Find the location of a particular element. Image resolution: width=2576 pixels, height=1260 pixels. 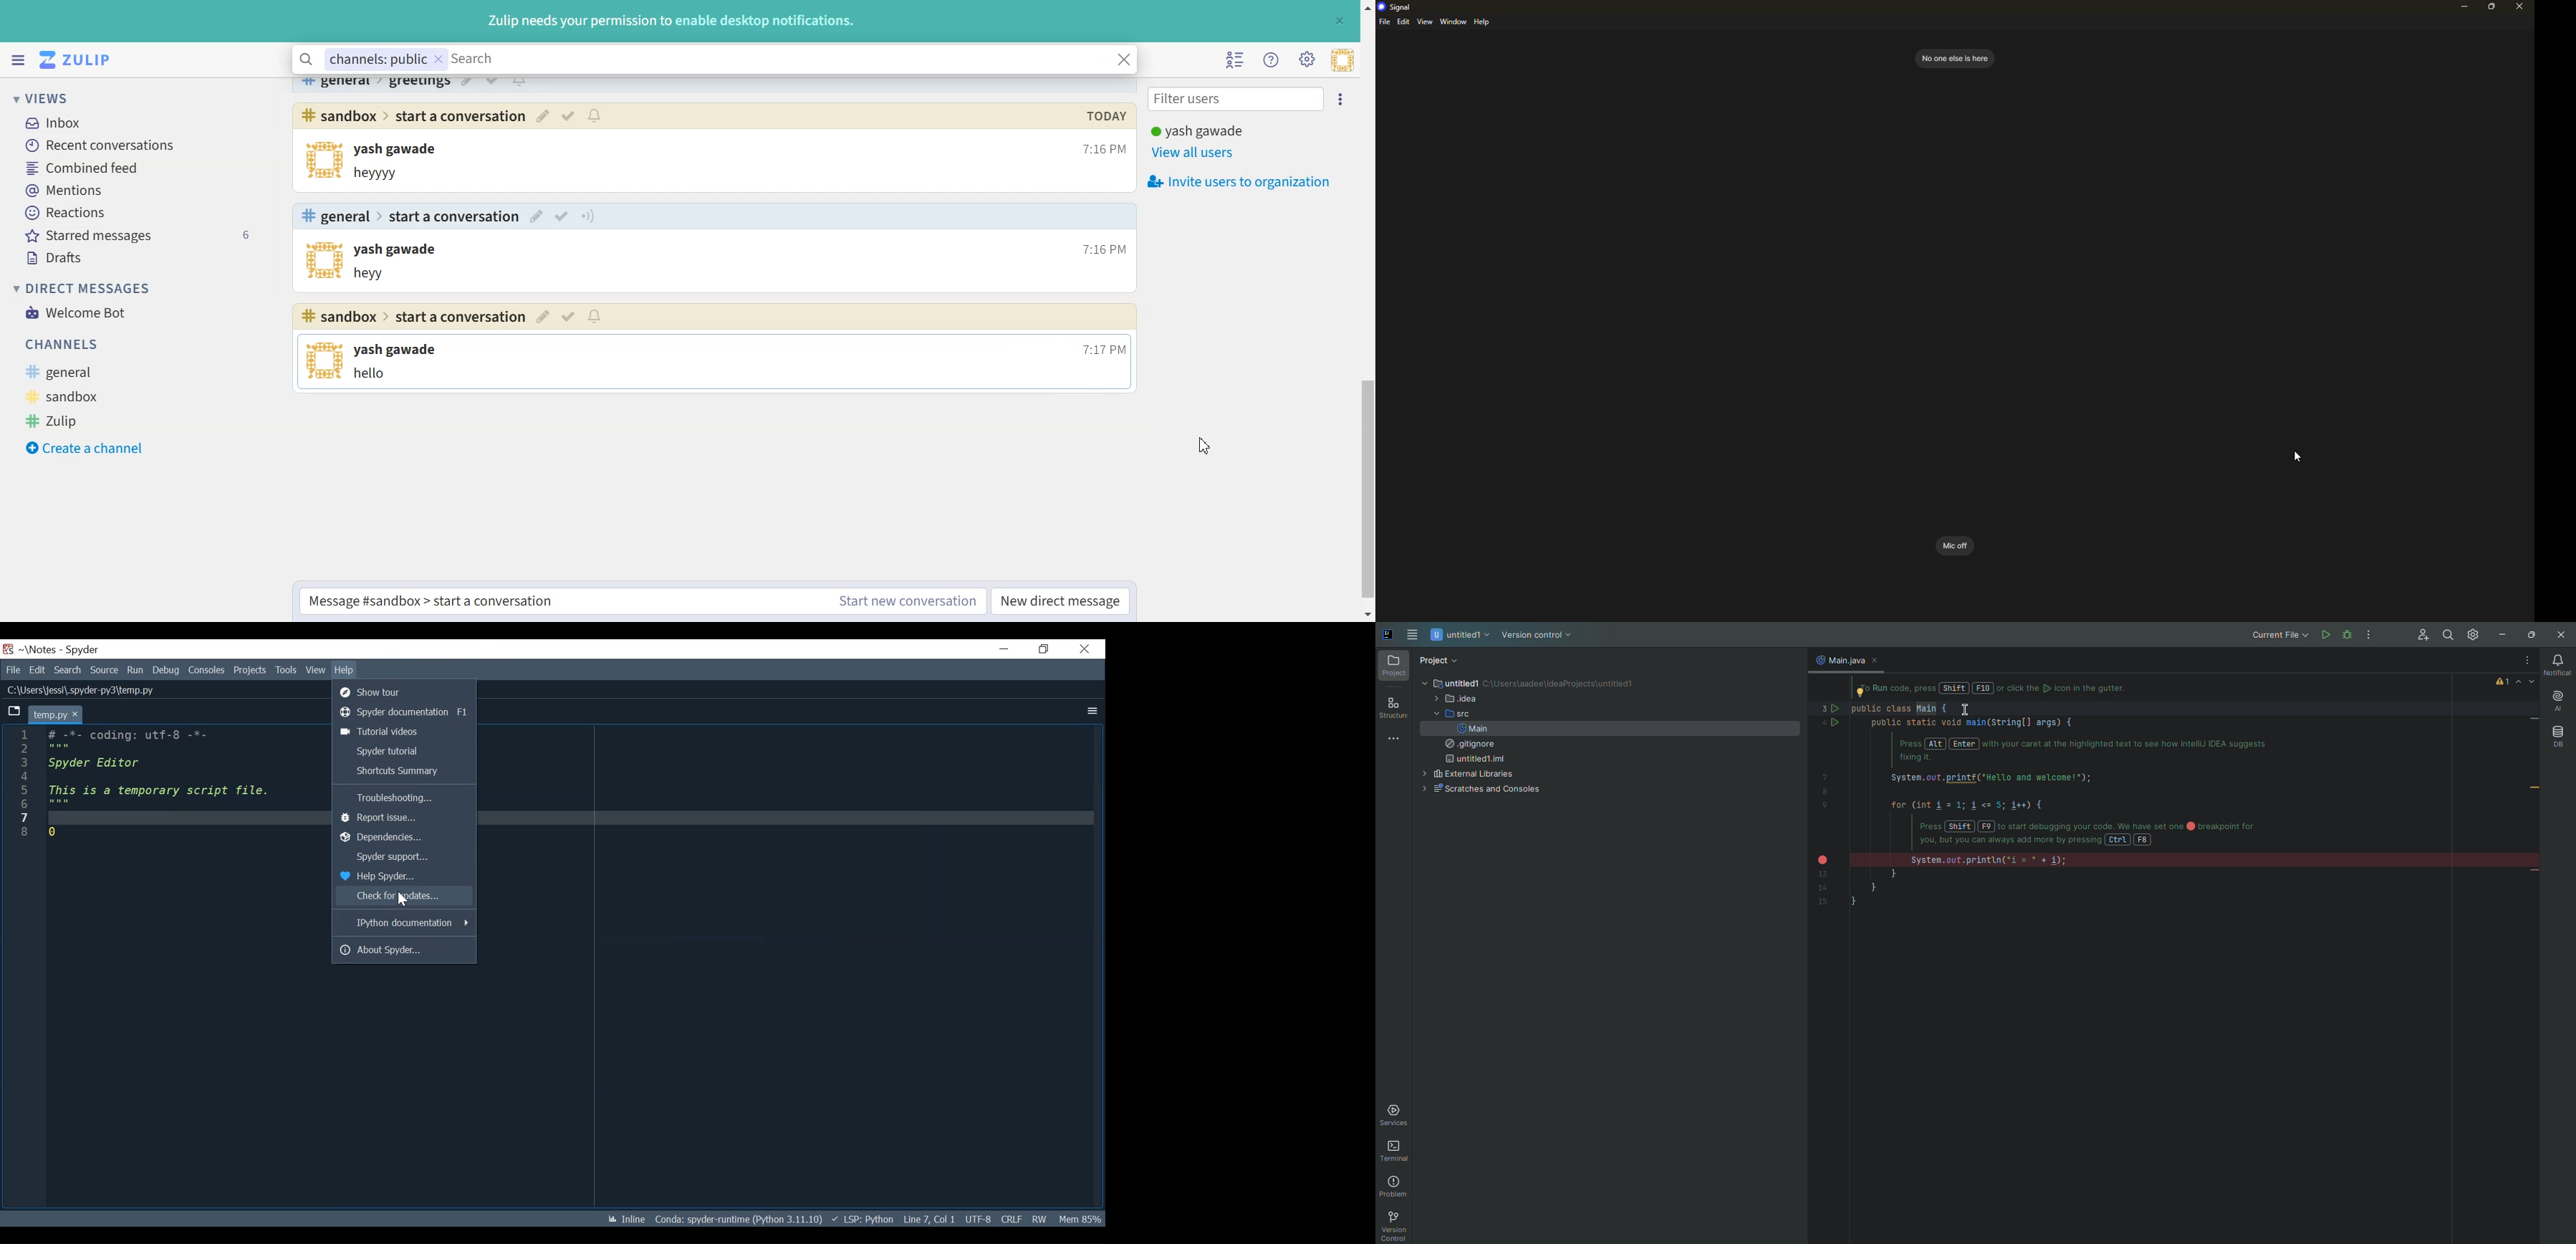

Database is located at coordinates (2558, 737).